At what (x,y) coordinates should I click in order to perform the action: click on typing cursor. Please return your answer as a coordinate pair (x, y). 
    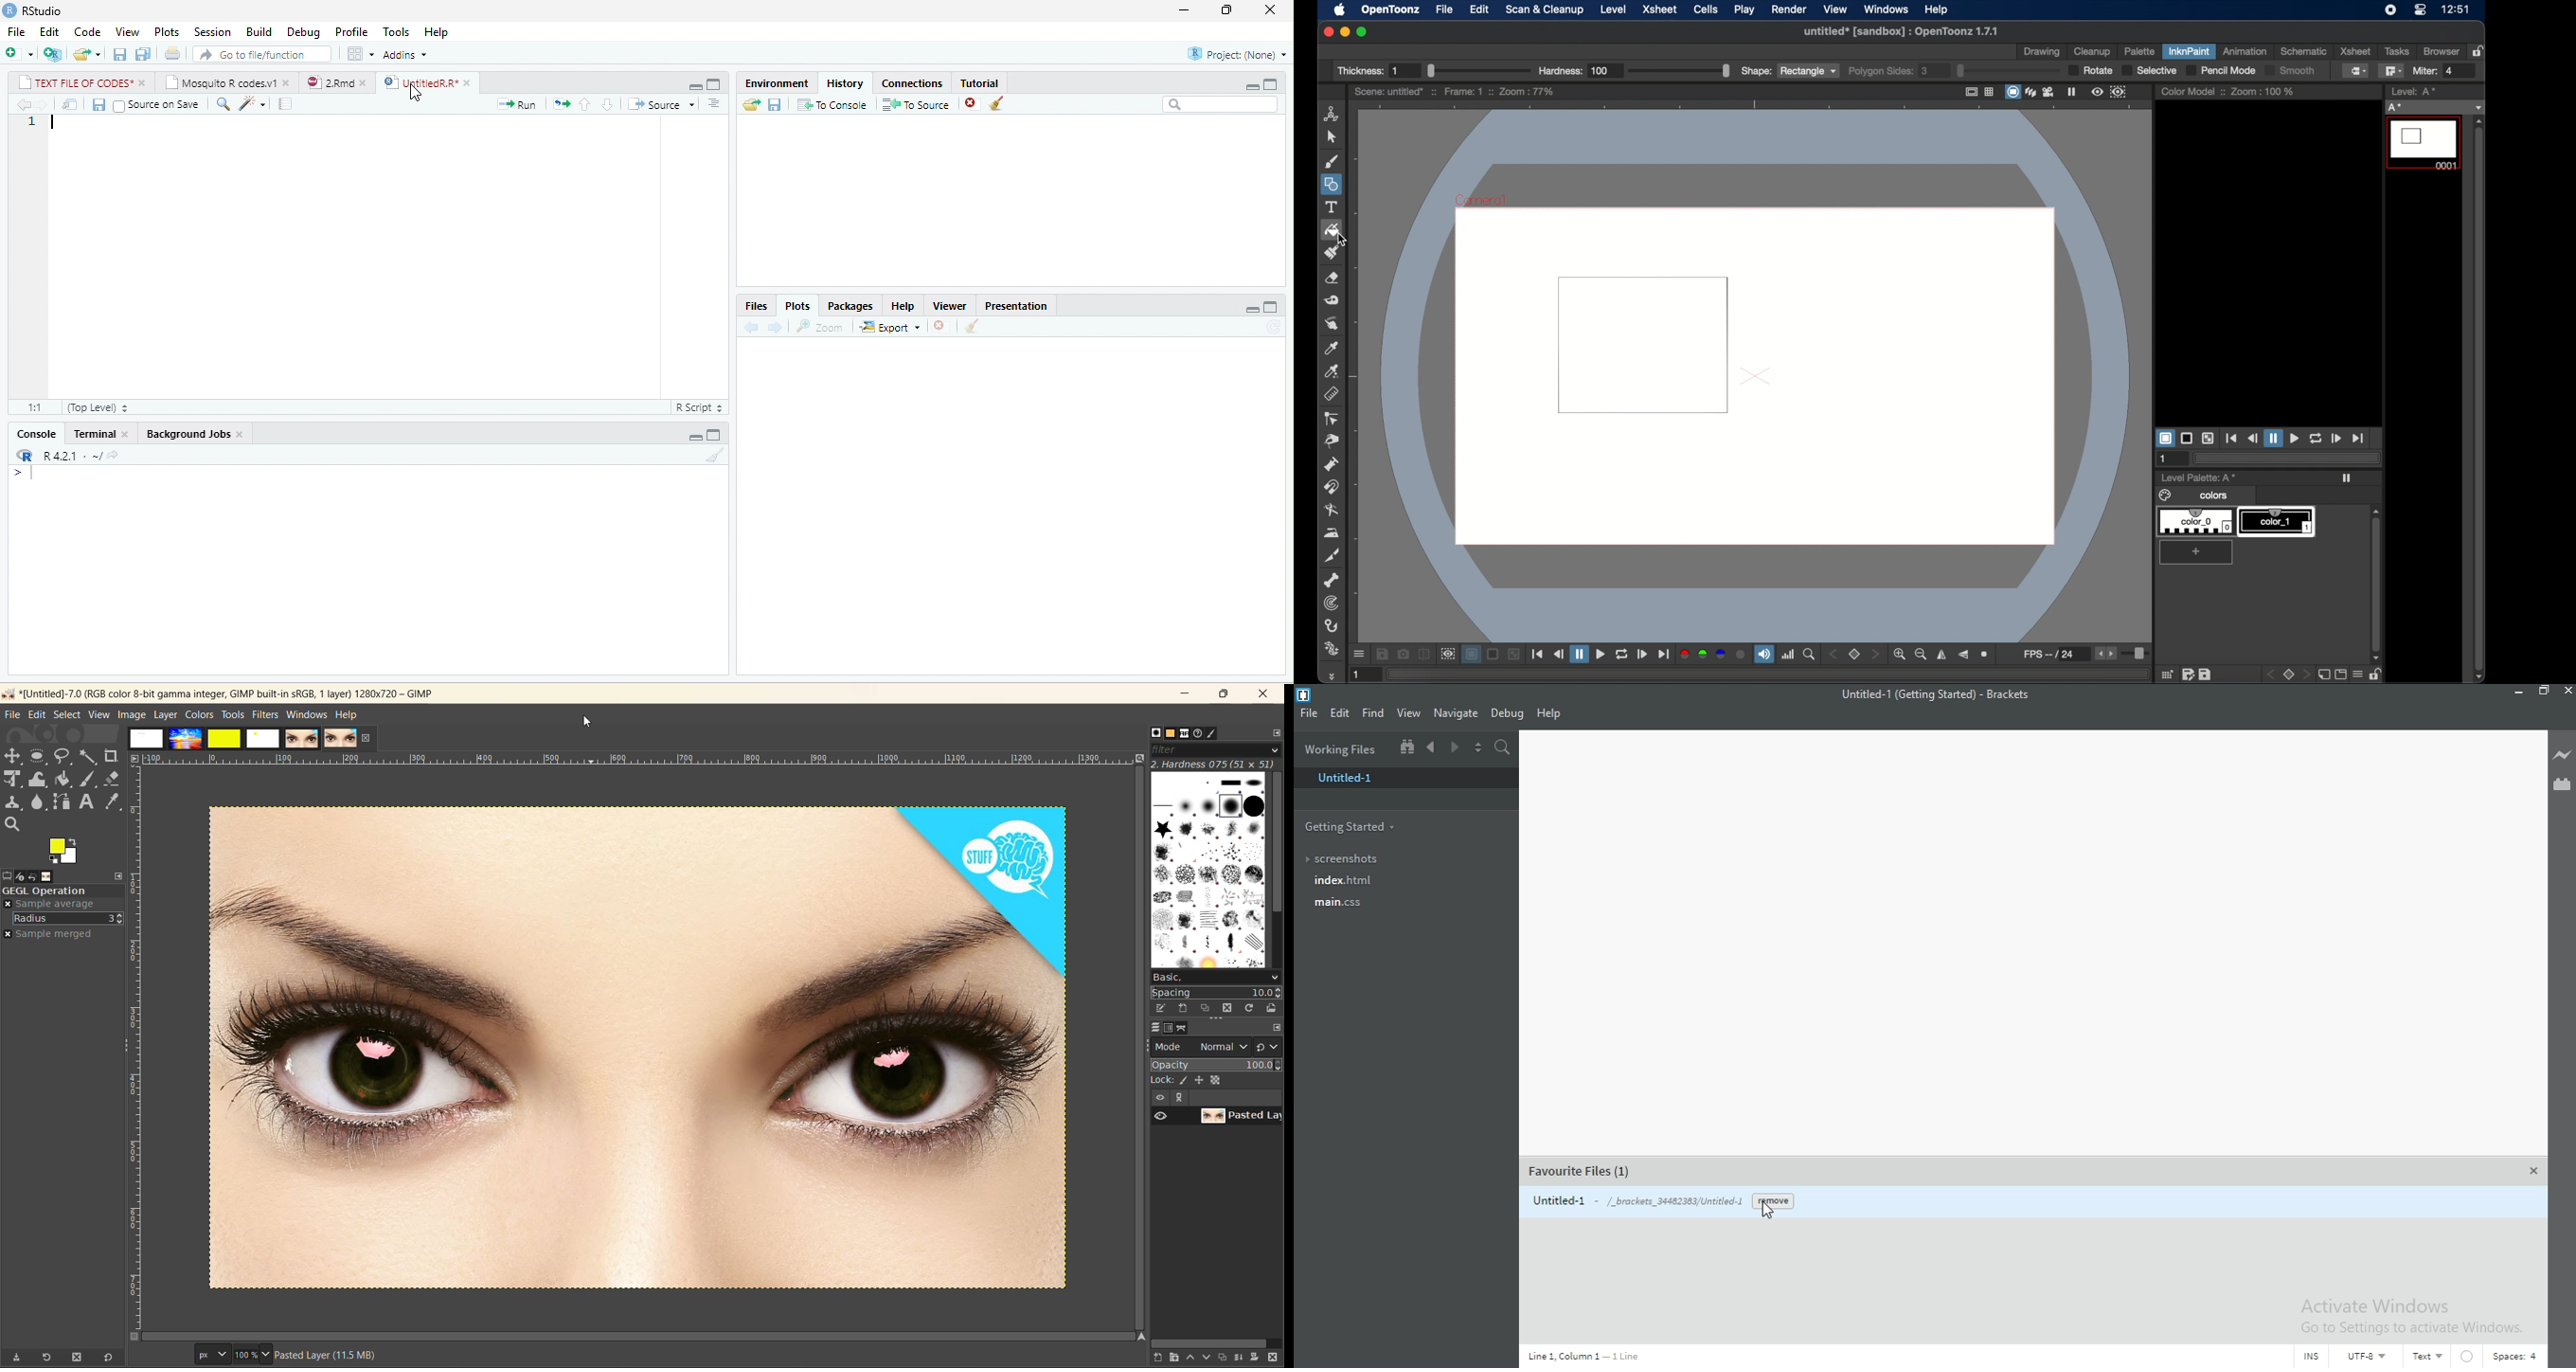
    Looking at the image, I should click on (53, 122).